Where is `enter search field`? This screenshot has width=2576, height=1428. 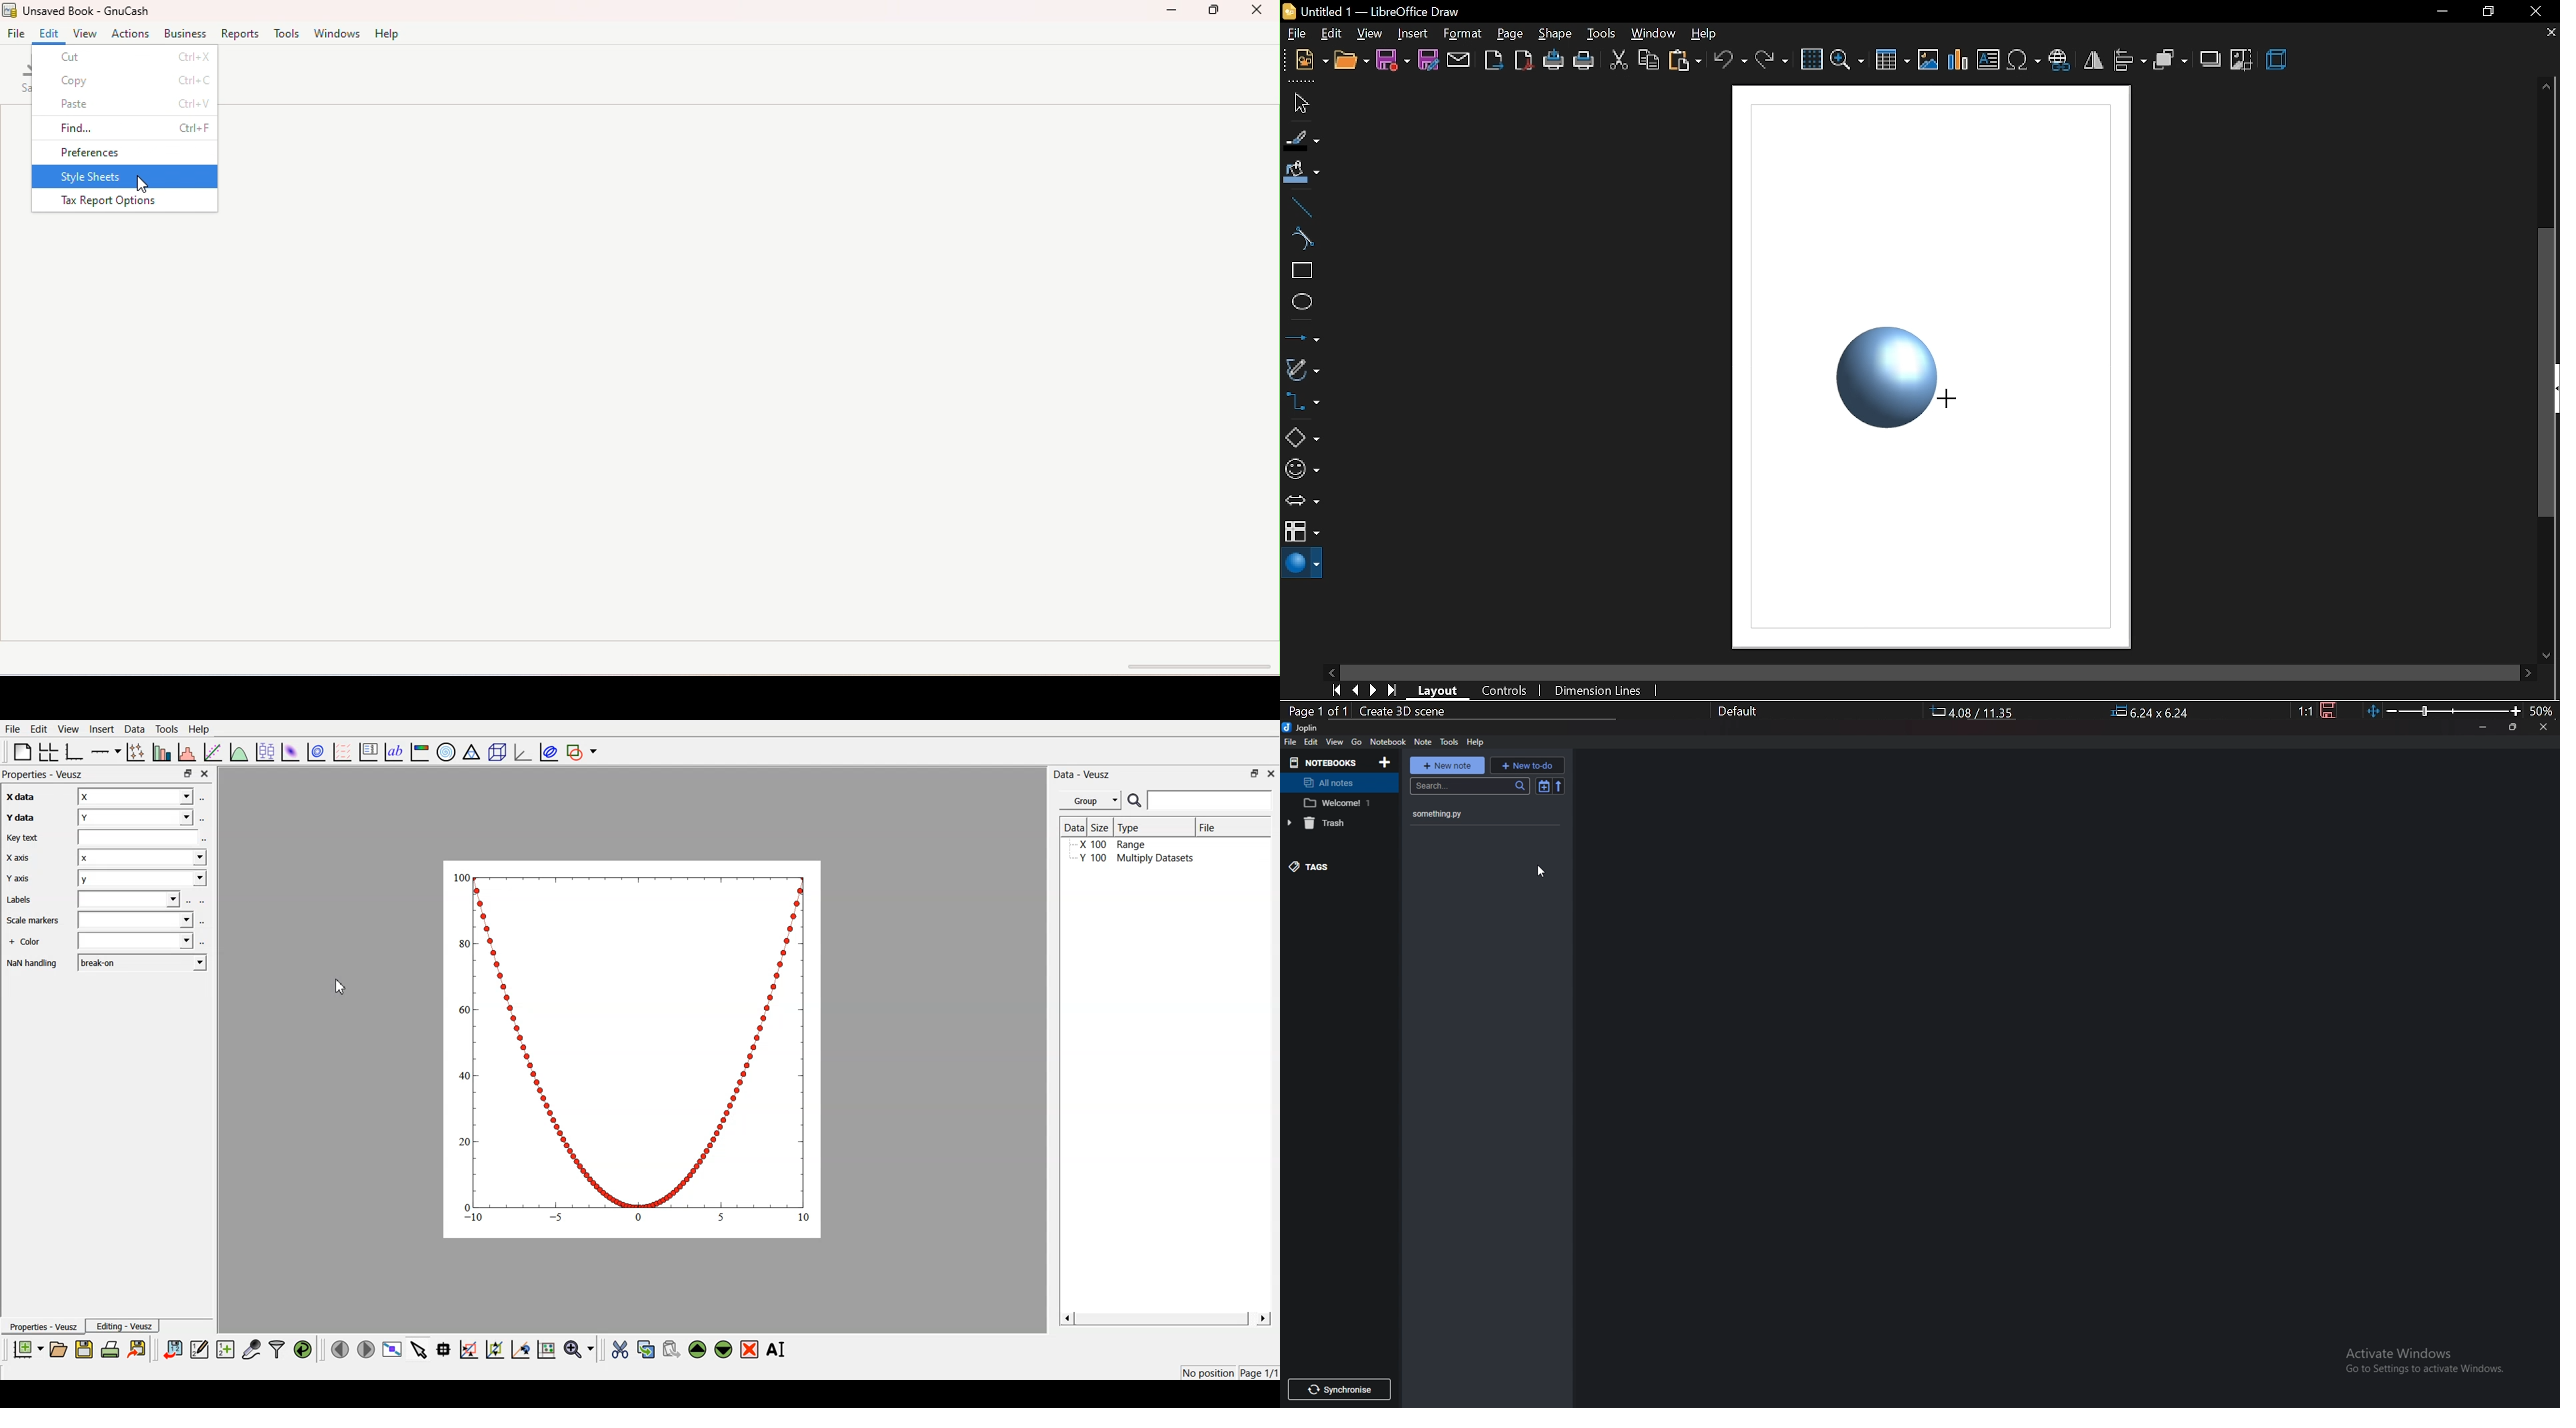 enter search field is located at coordinates (1211, 801).